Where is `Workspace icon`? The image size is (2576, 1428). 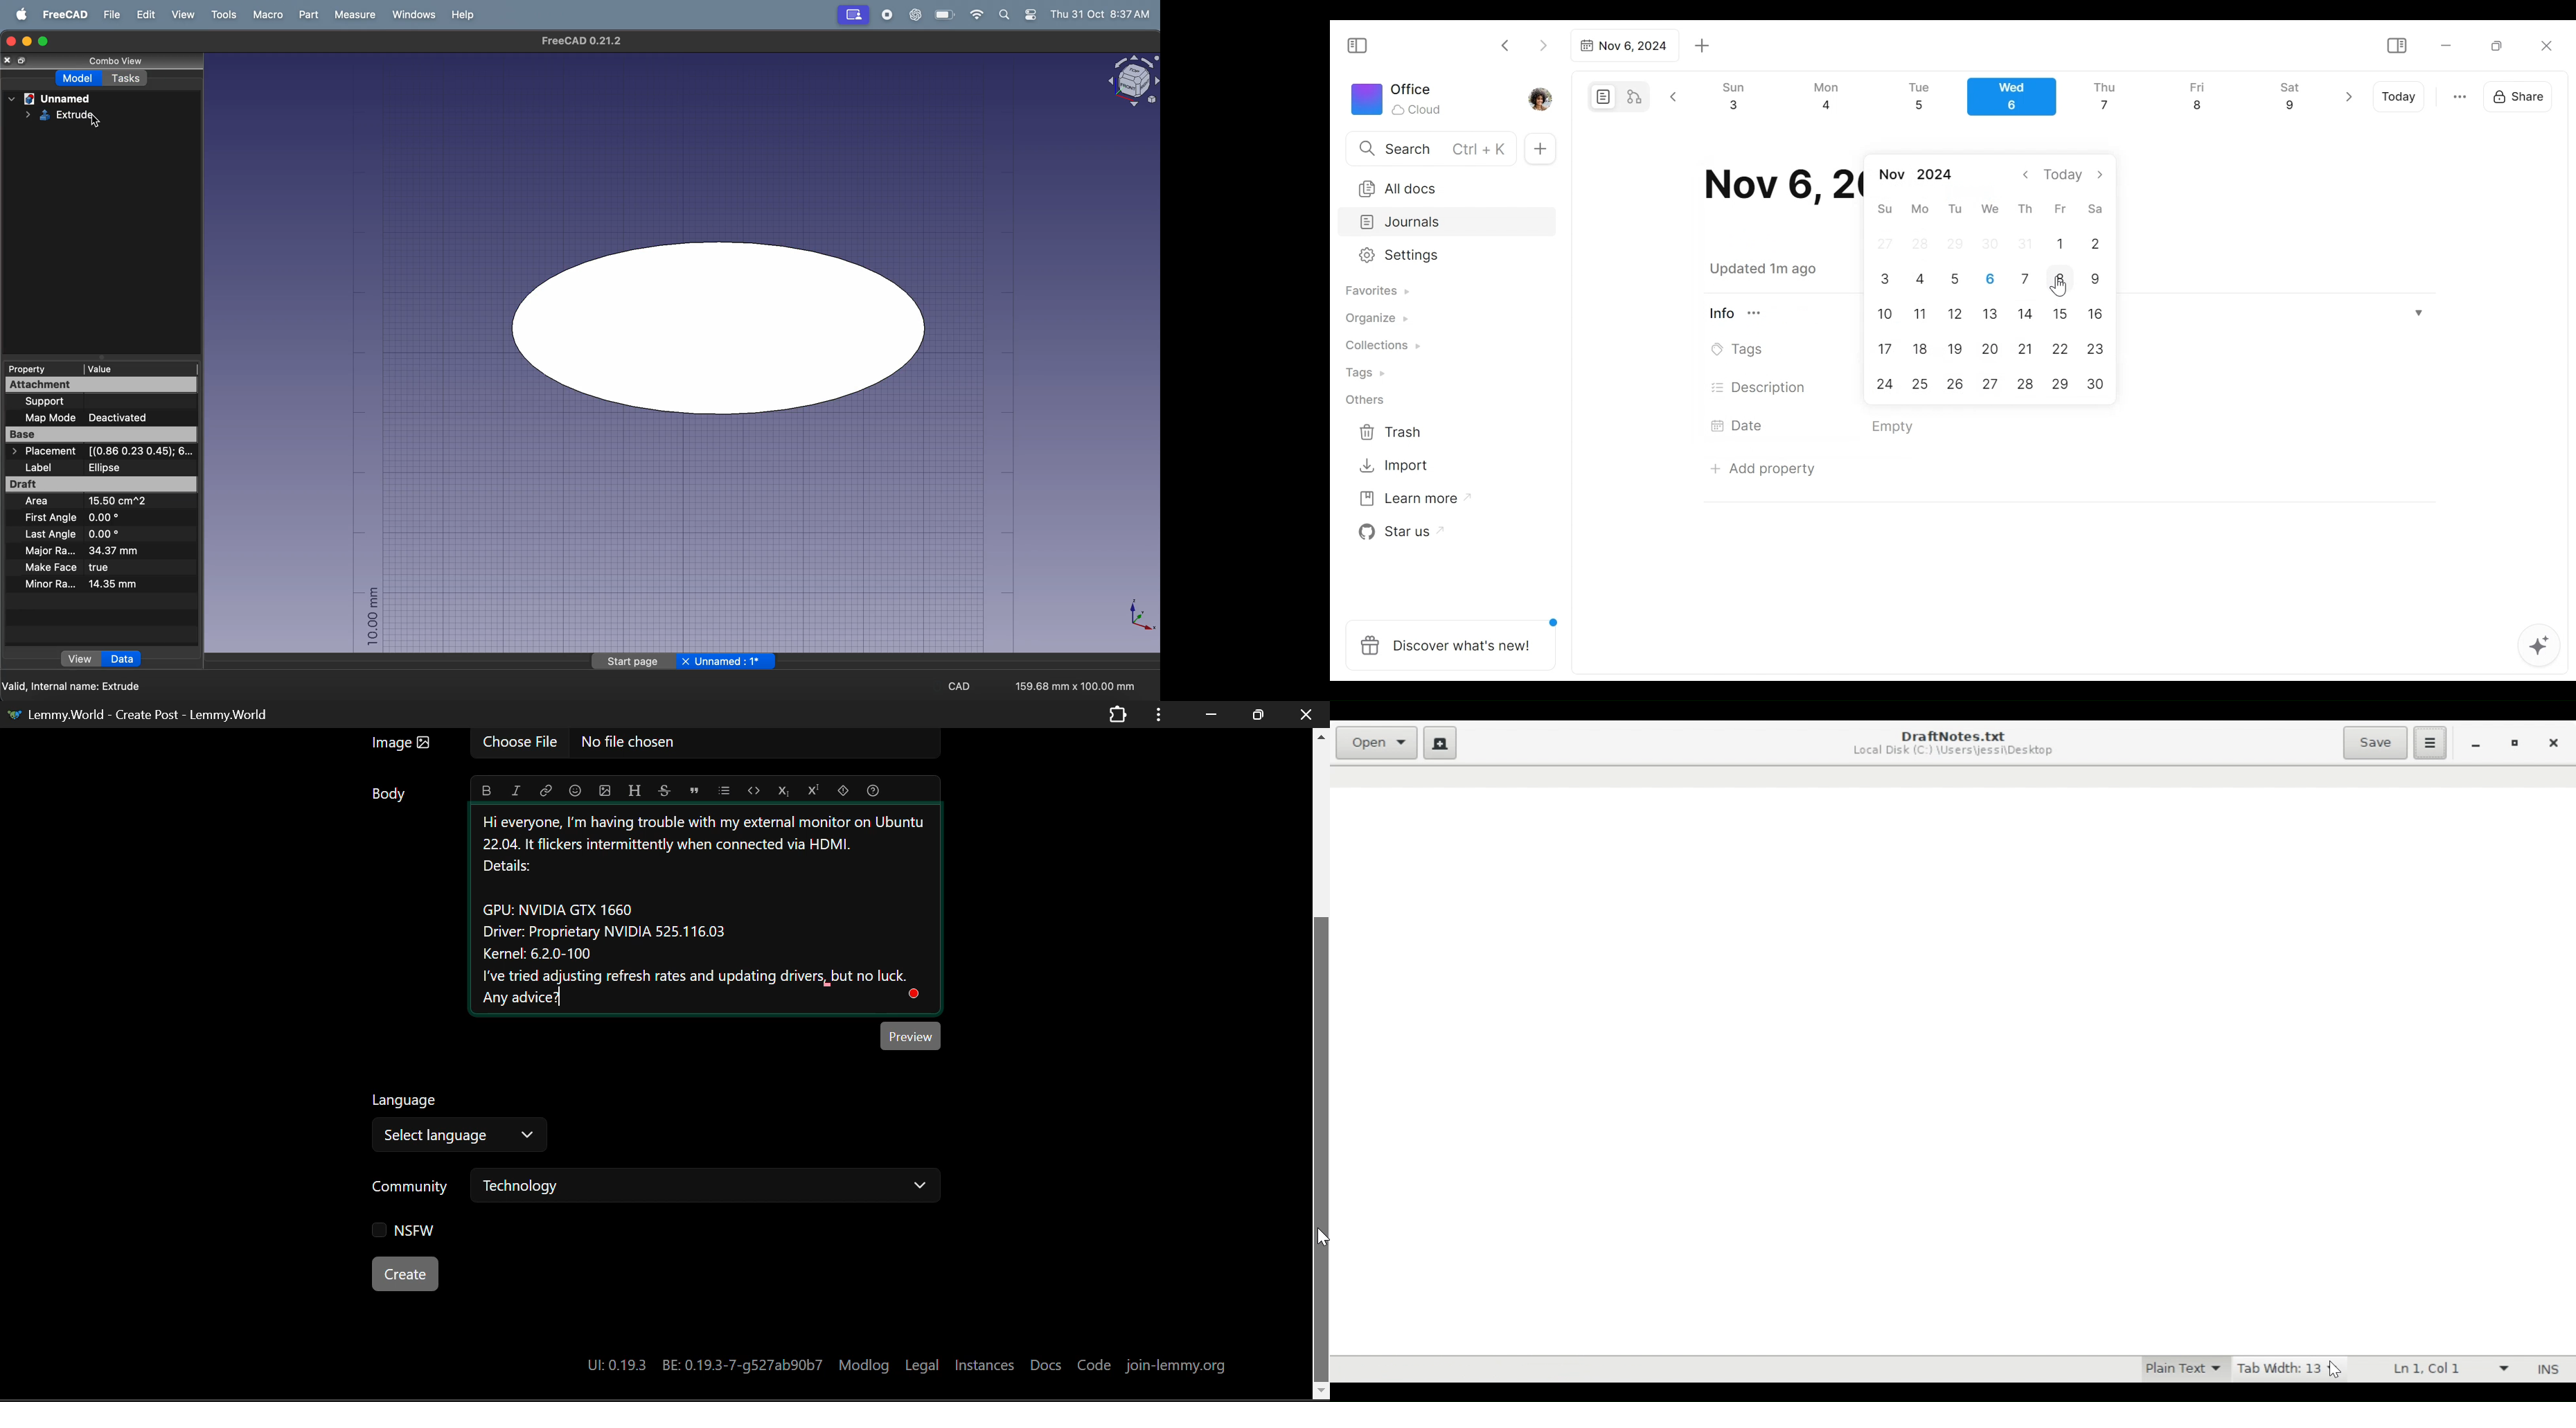
Workspace icon is located at coordinates (1399, 97).